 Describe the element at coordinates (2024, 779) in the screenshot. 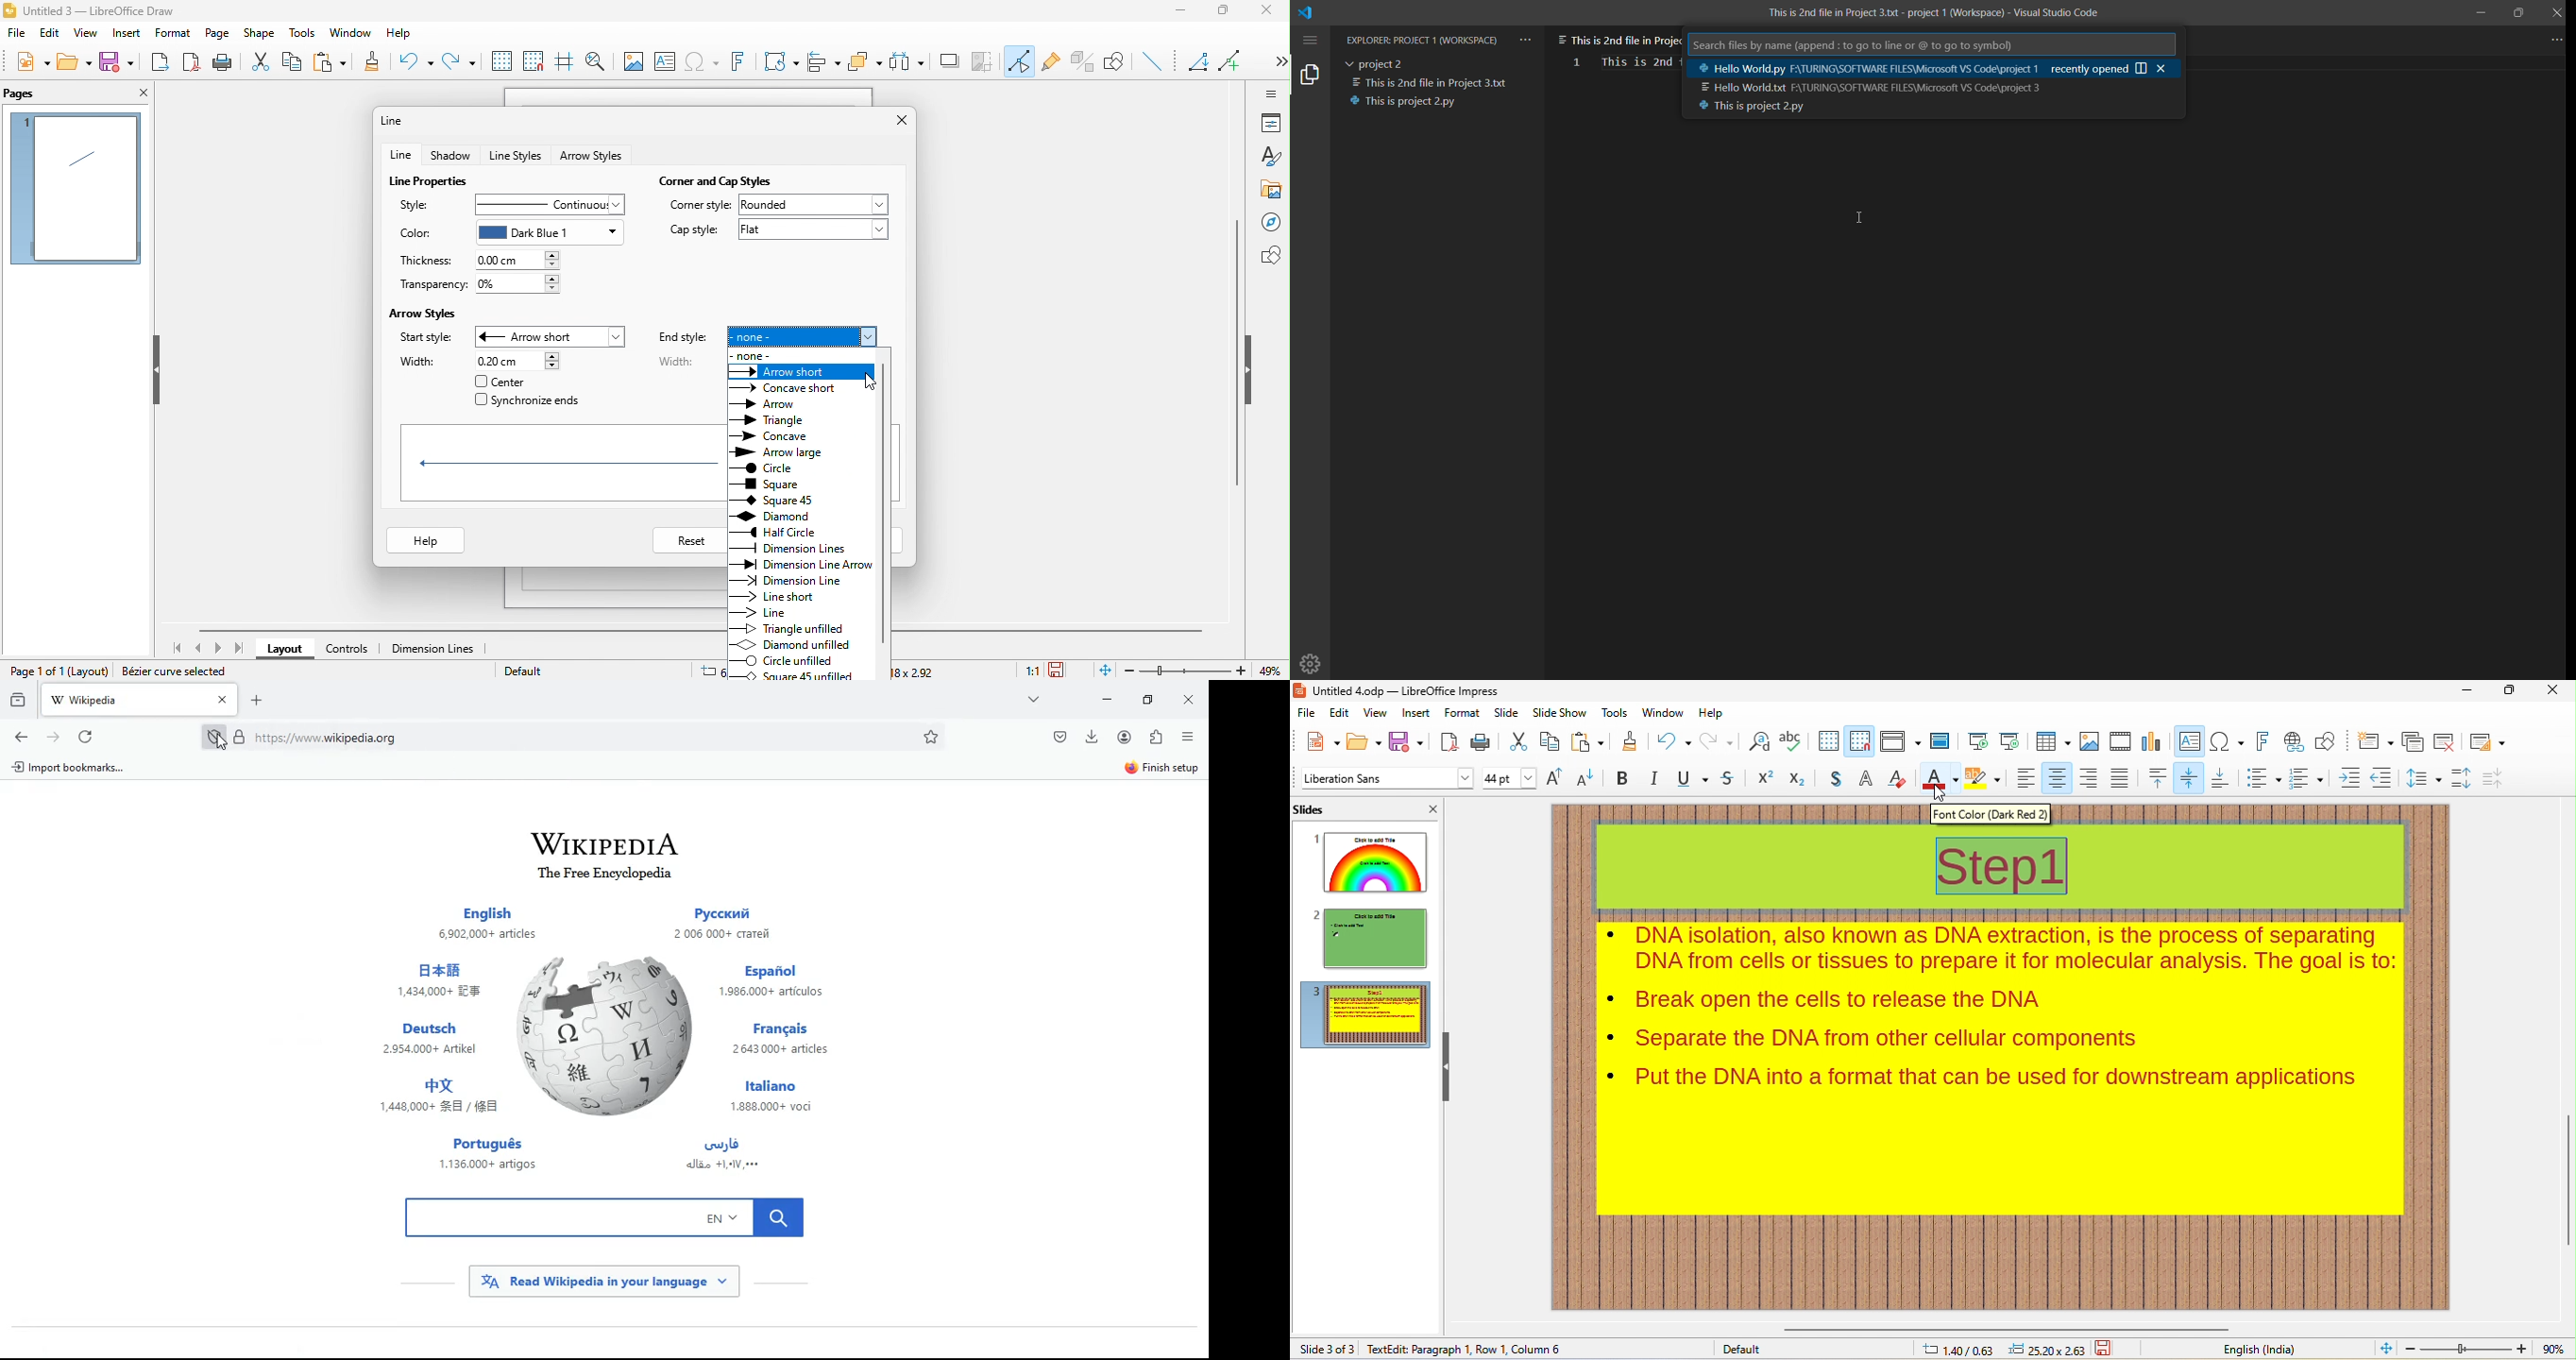

I see `align left` at that location.